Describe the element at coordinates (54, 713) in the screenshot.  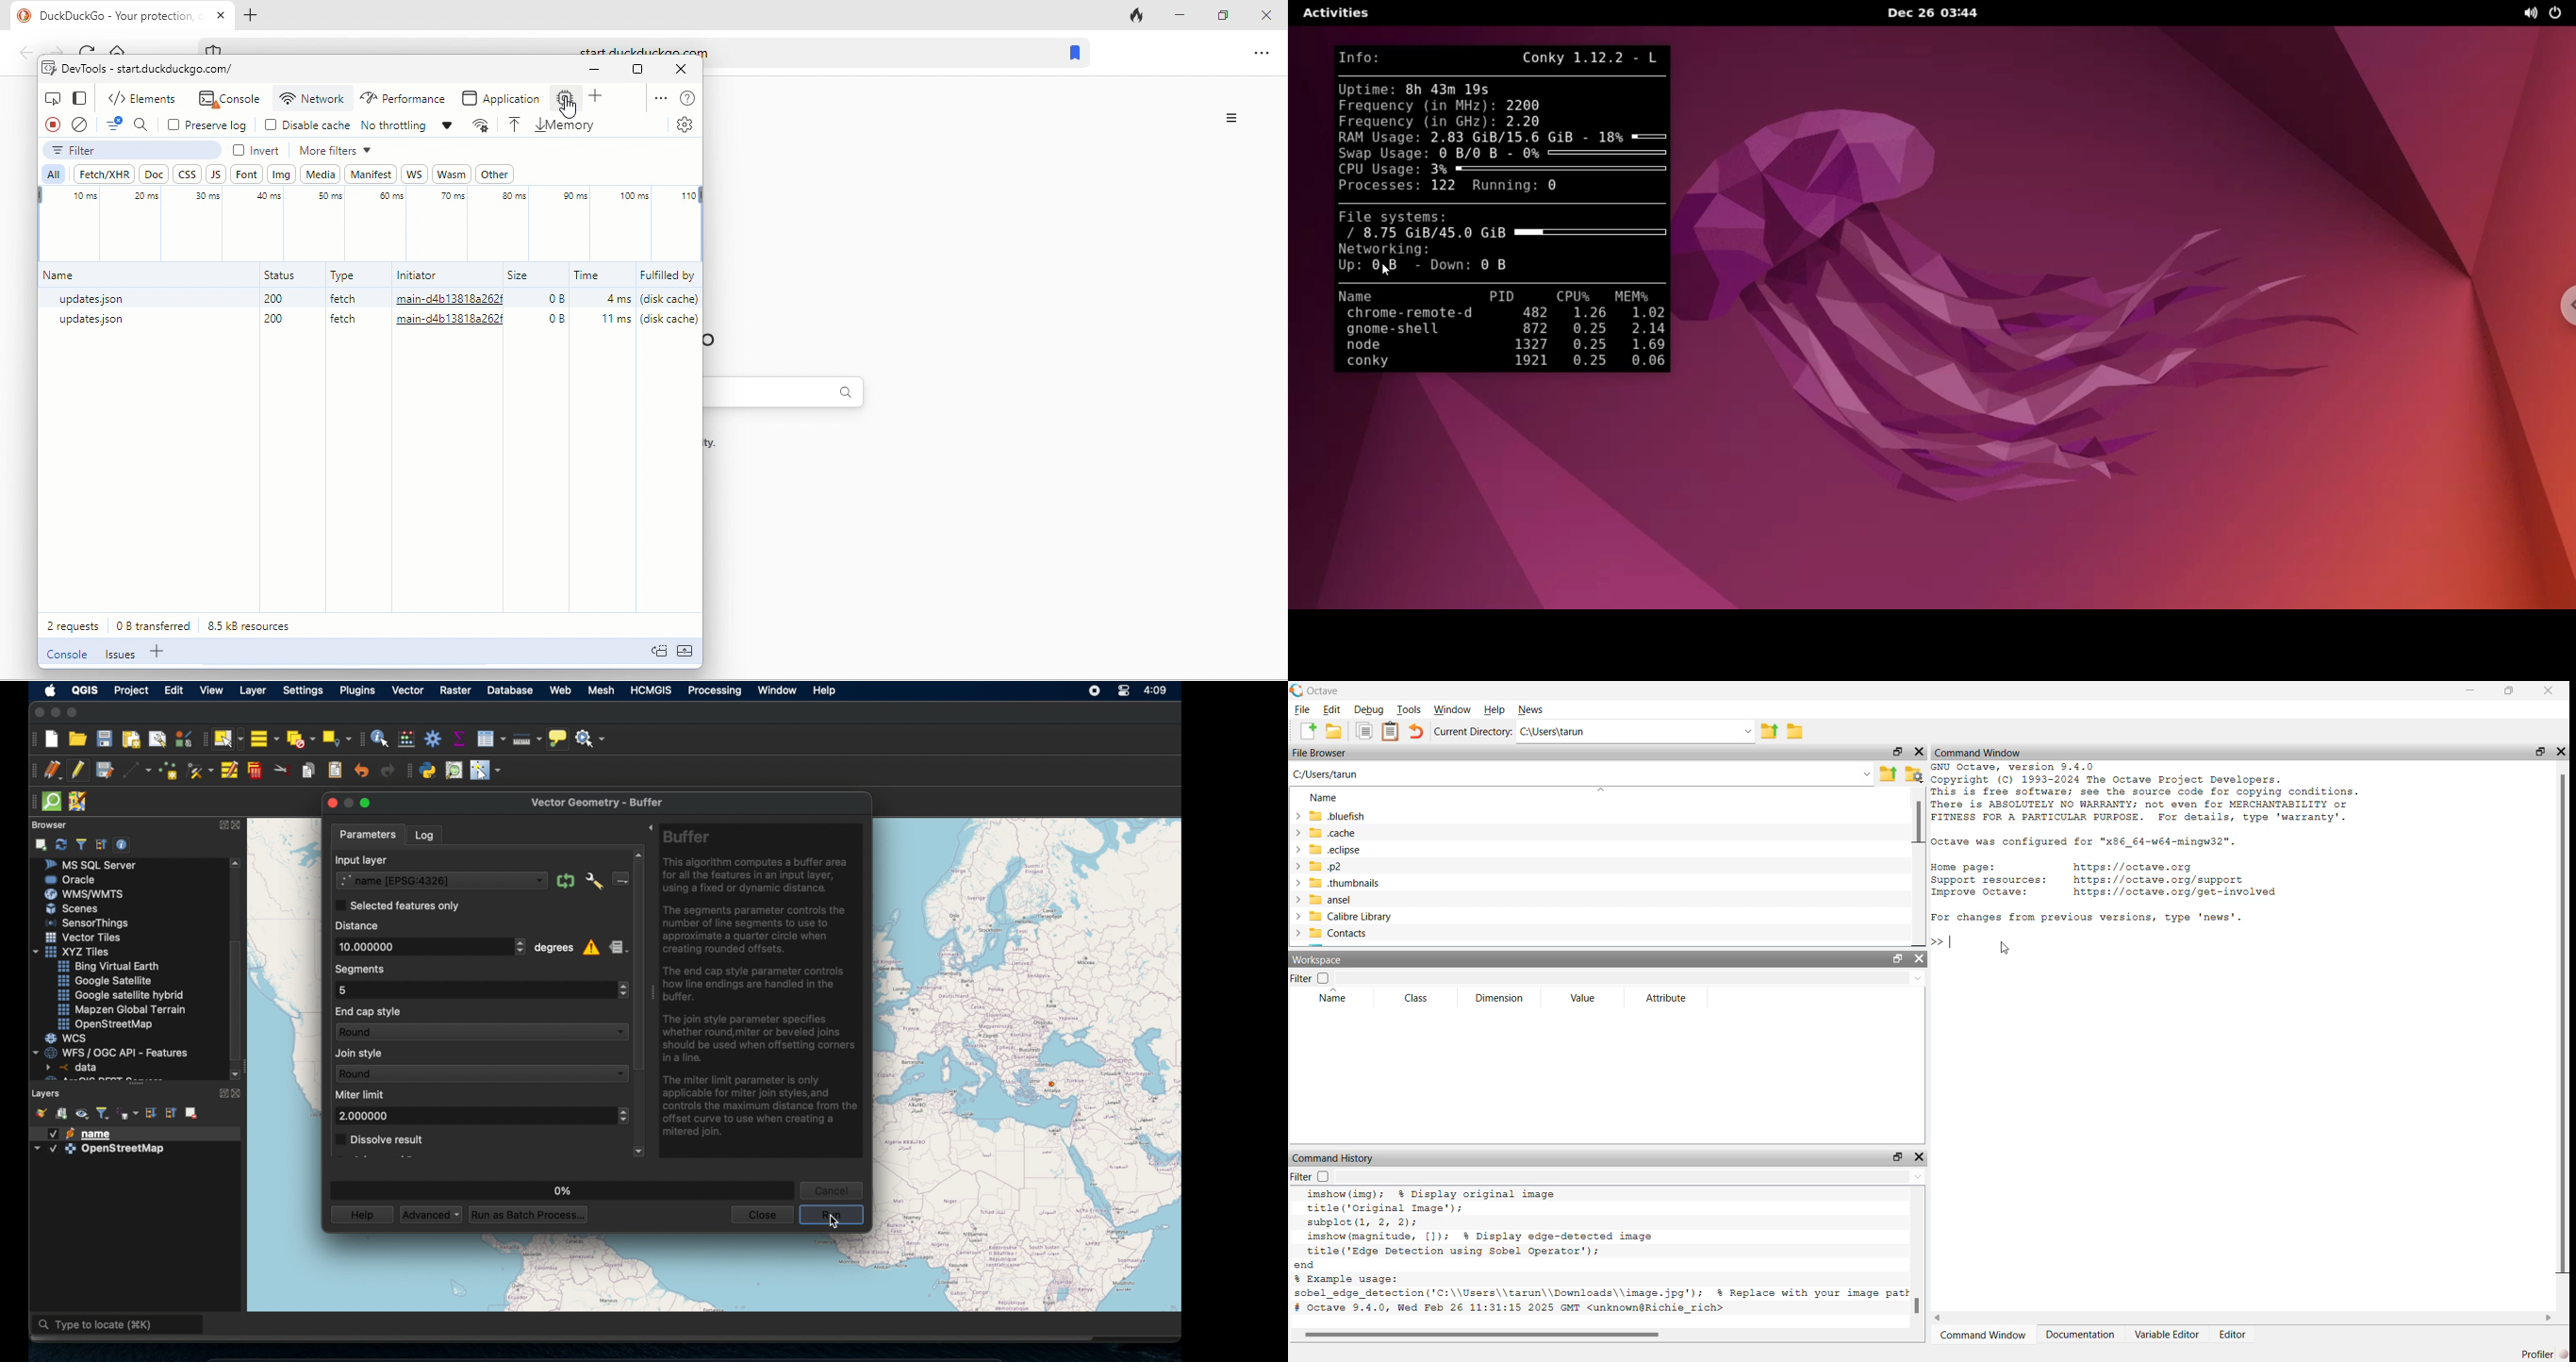
I see `minimize` at that location.